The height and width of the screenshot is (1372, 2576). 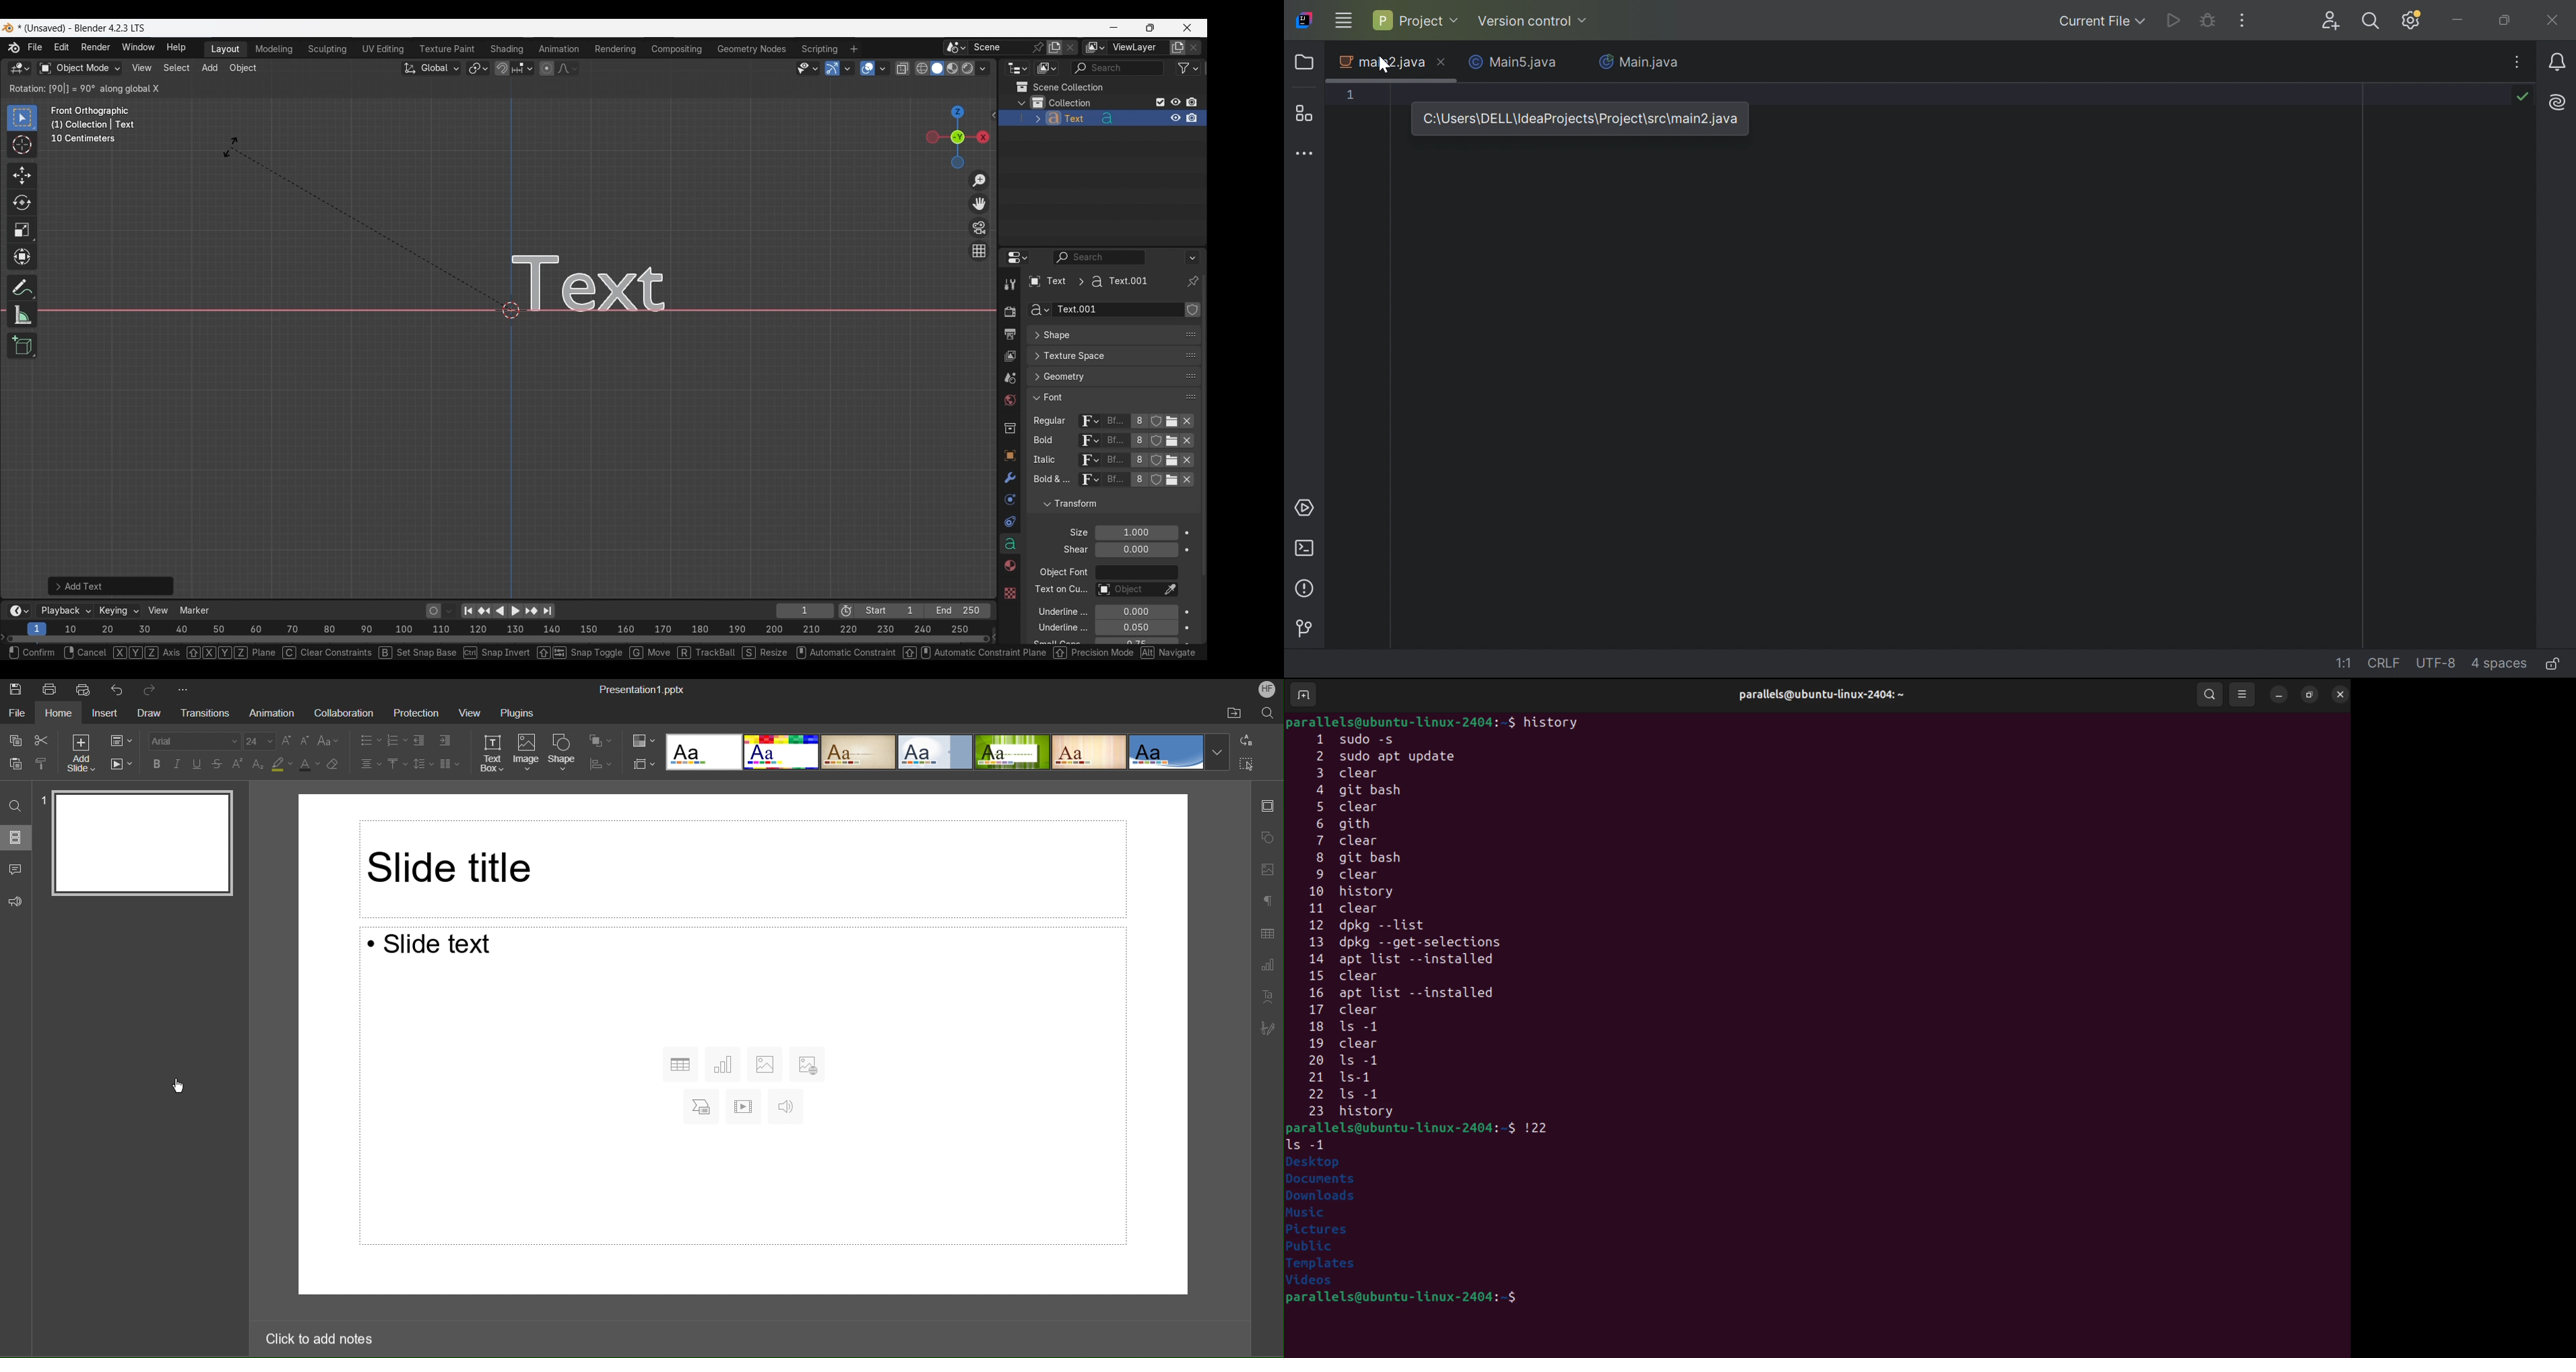 I want to click on underline, so click(x=1052, y=629).